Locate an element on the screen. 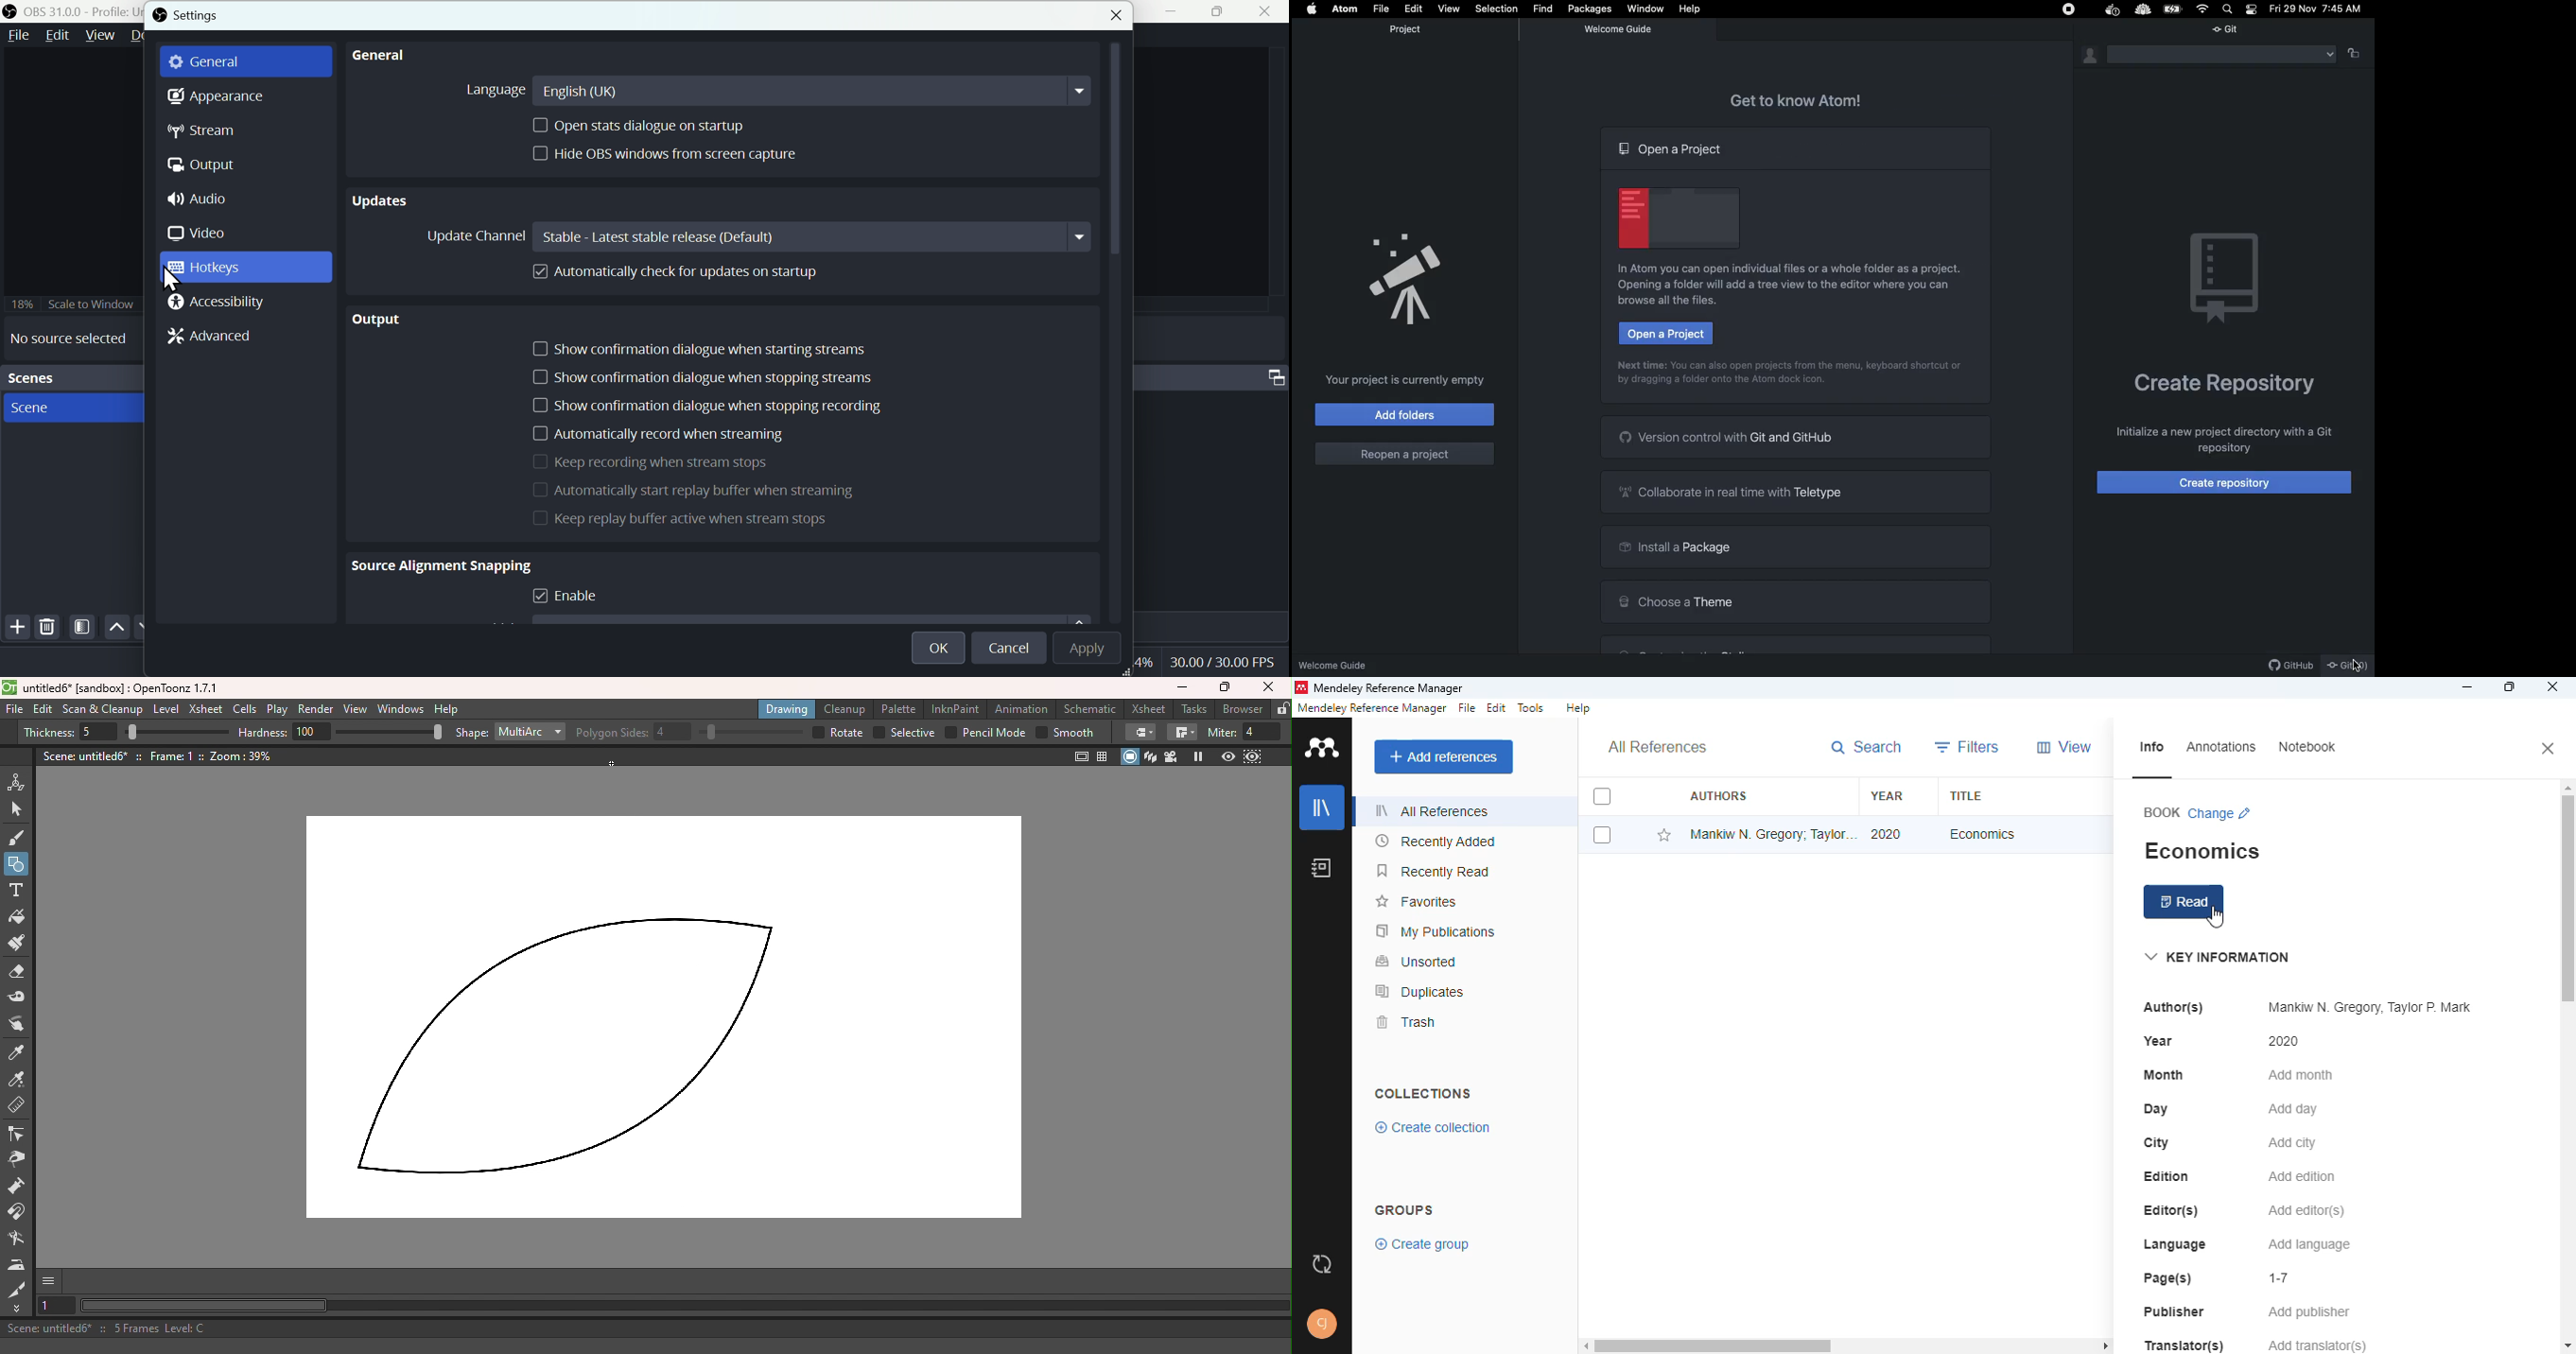 The height and width of the screenshot is (1372, 2576). economics is located at coordinates (1981, 833).